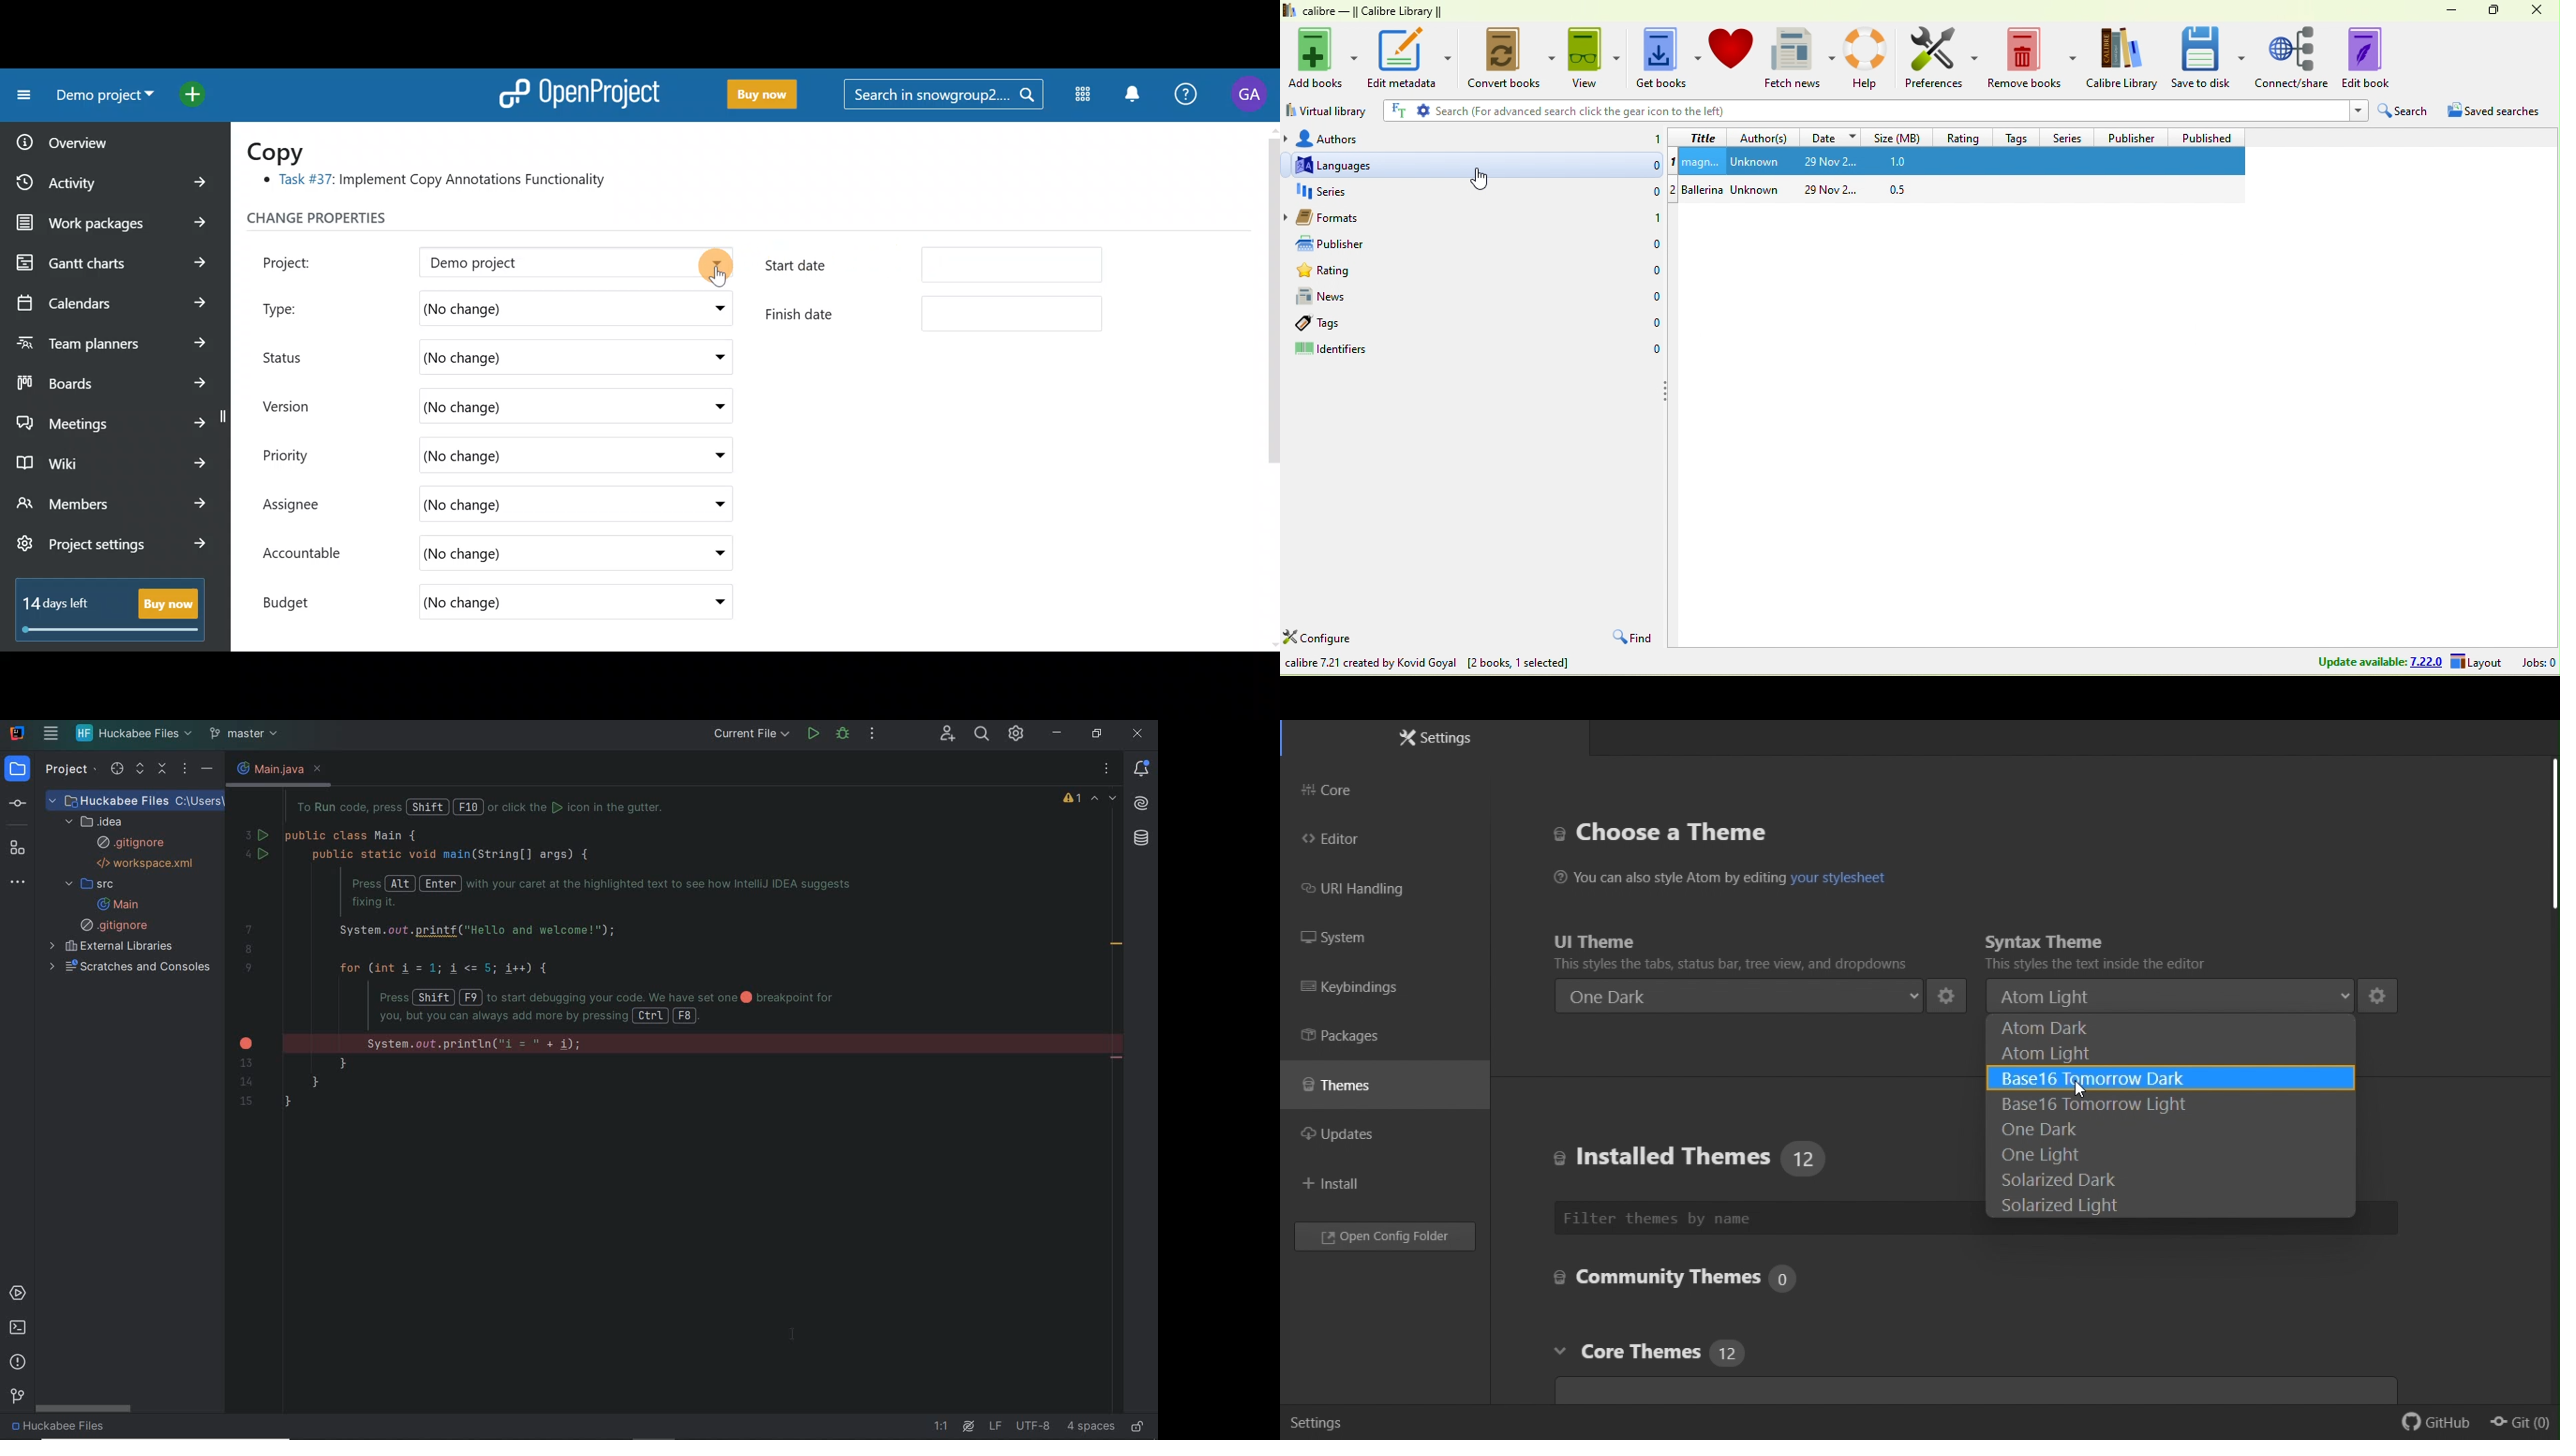  What do you see at coordinates (1657, 301) in the screenshot?
I see `0` at bounding box center [1657, 301].